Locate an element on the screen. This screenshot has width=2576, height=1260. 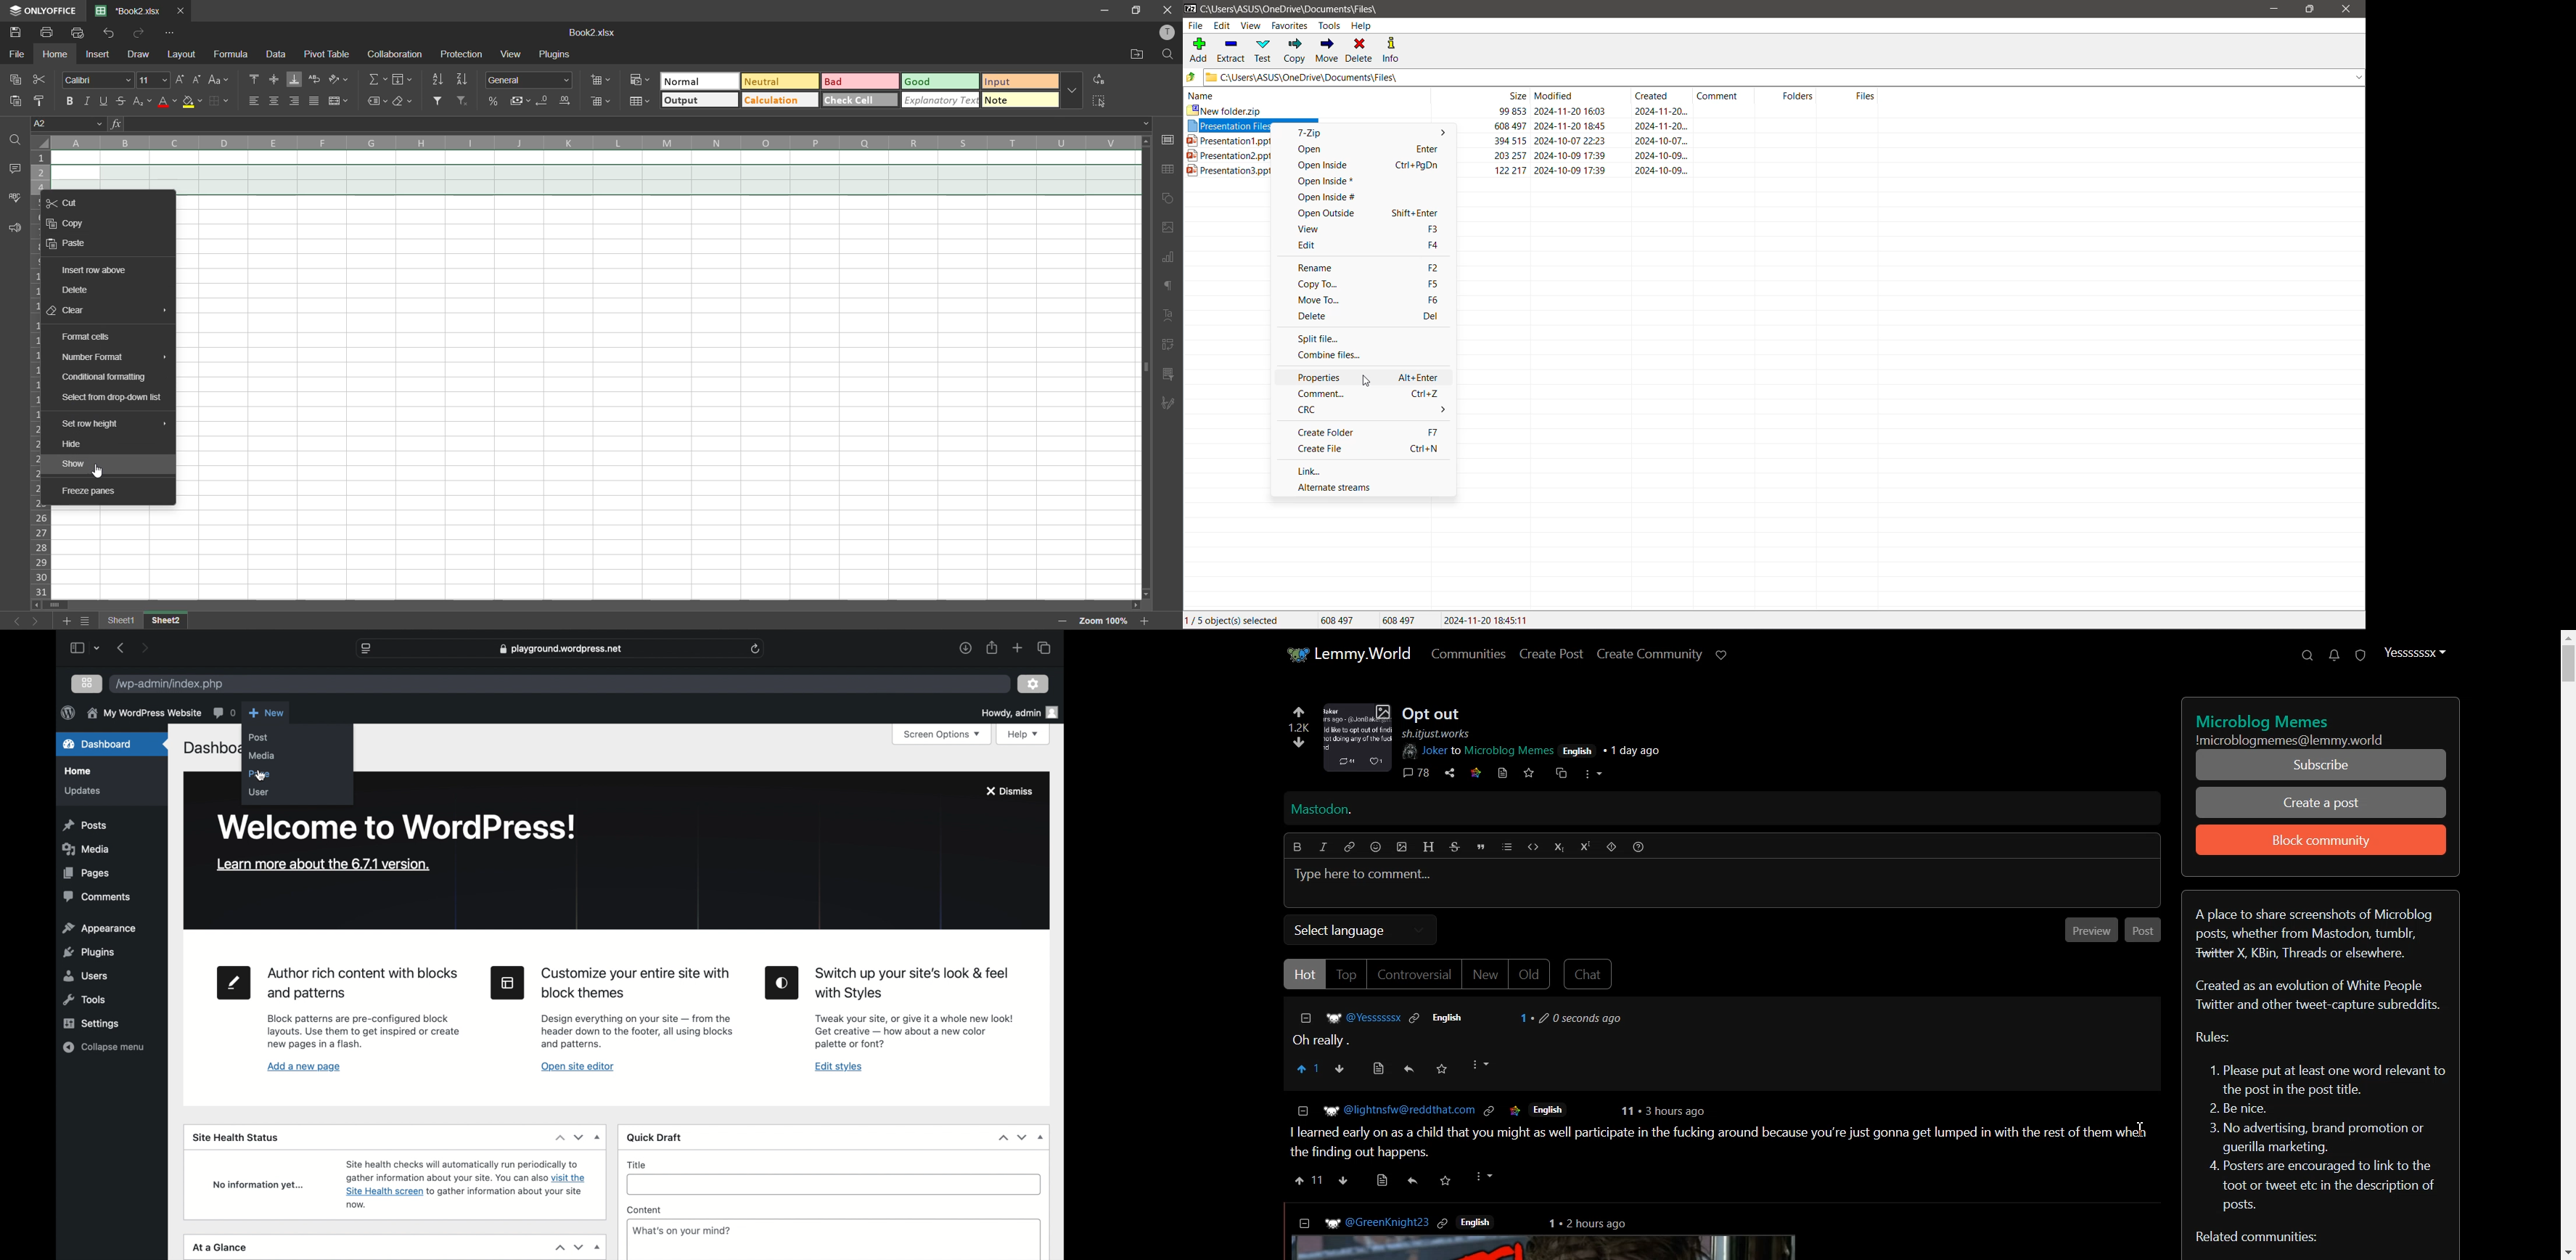
Close is located at coordinates (2348, 9).